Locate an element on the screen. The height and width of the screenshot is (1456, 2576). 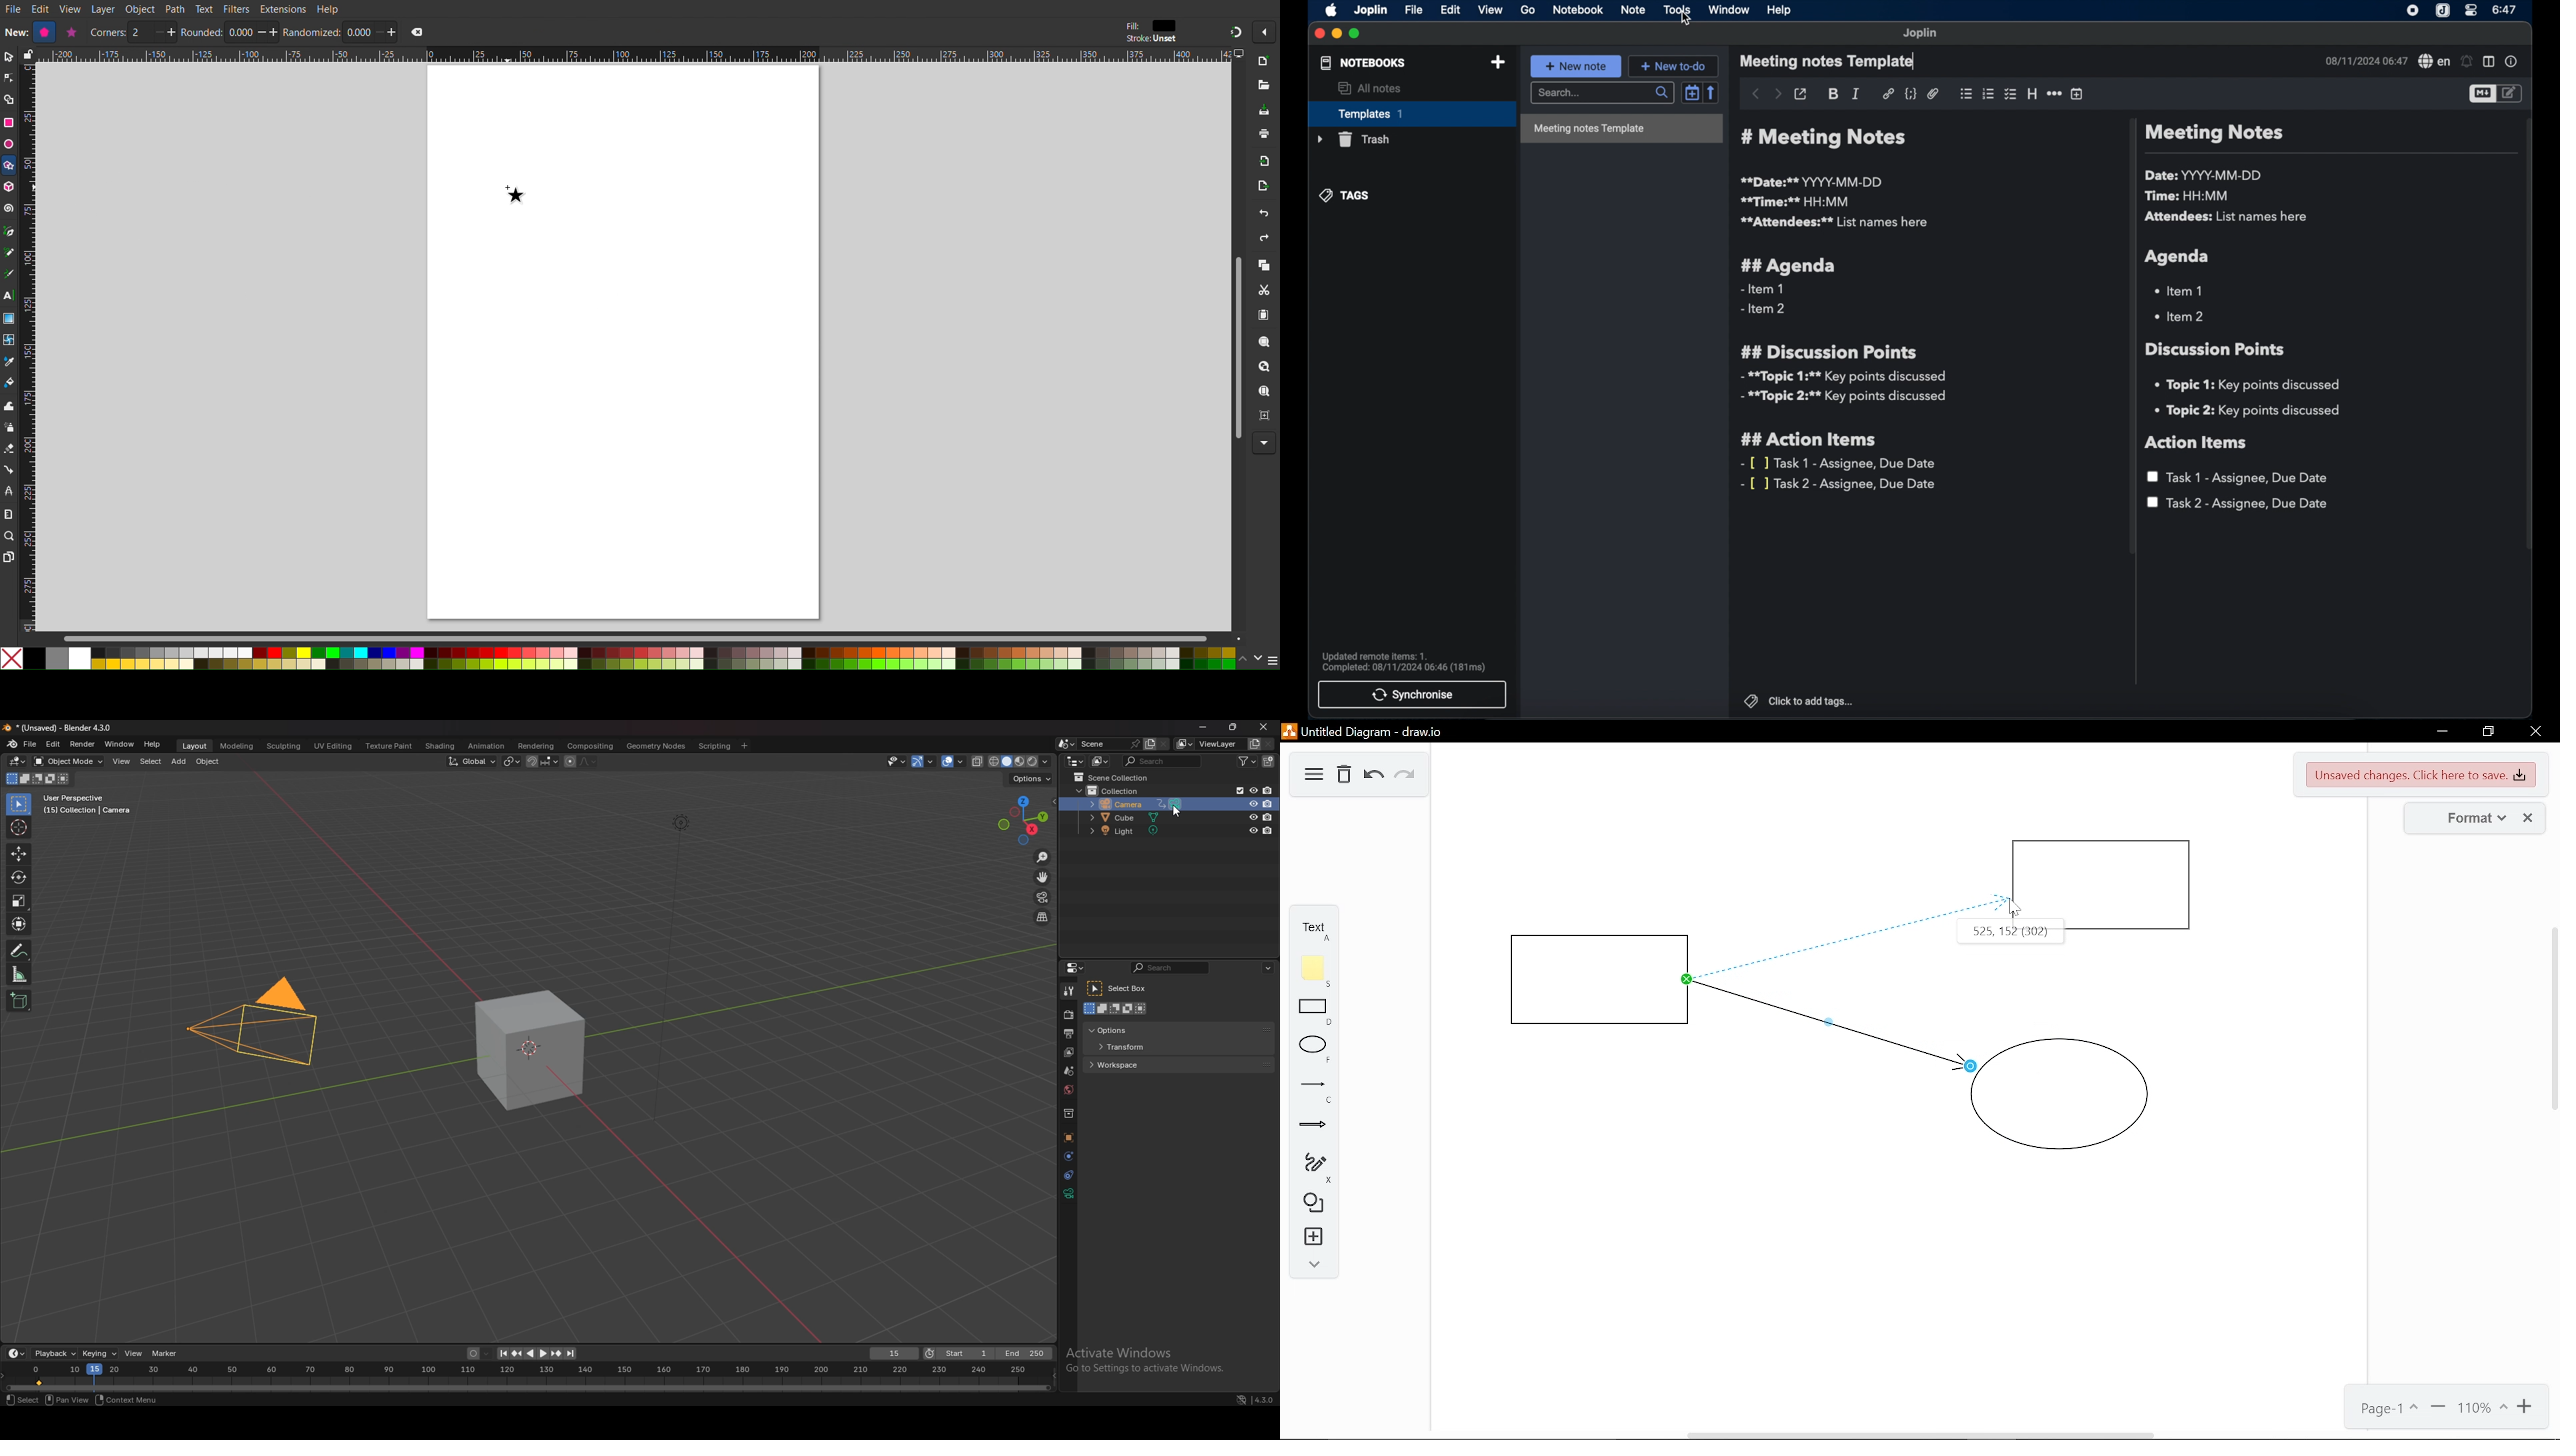
- [ ] task 2 - assignee, due date is located at coordinates (1841, 485).